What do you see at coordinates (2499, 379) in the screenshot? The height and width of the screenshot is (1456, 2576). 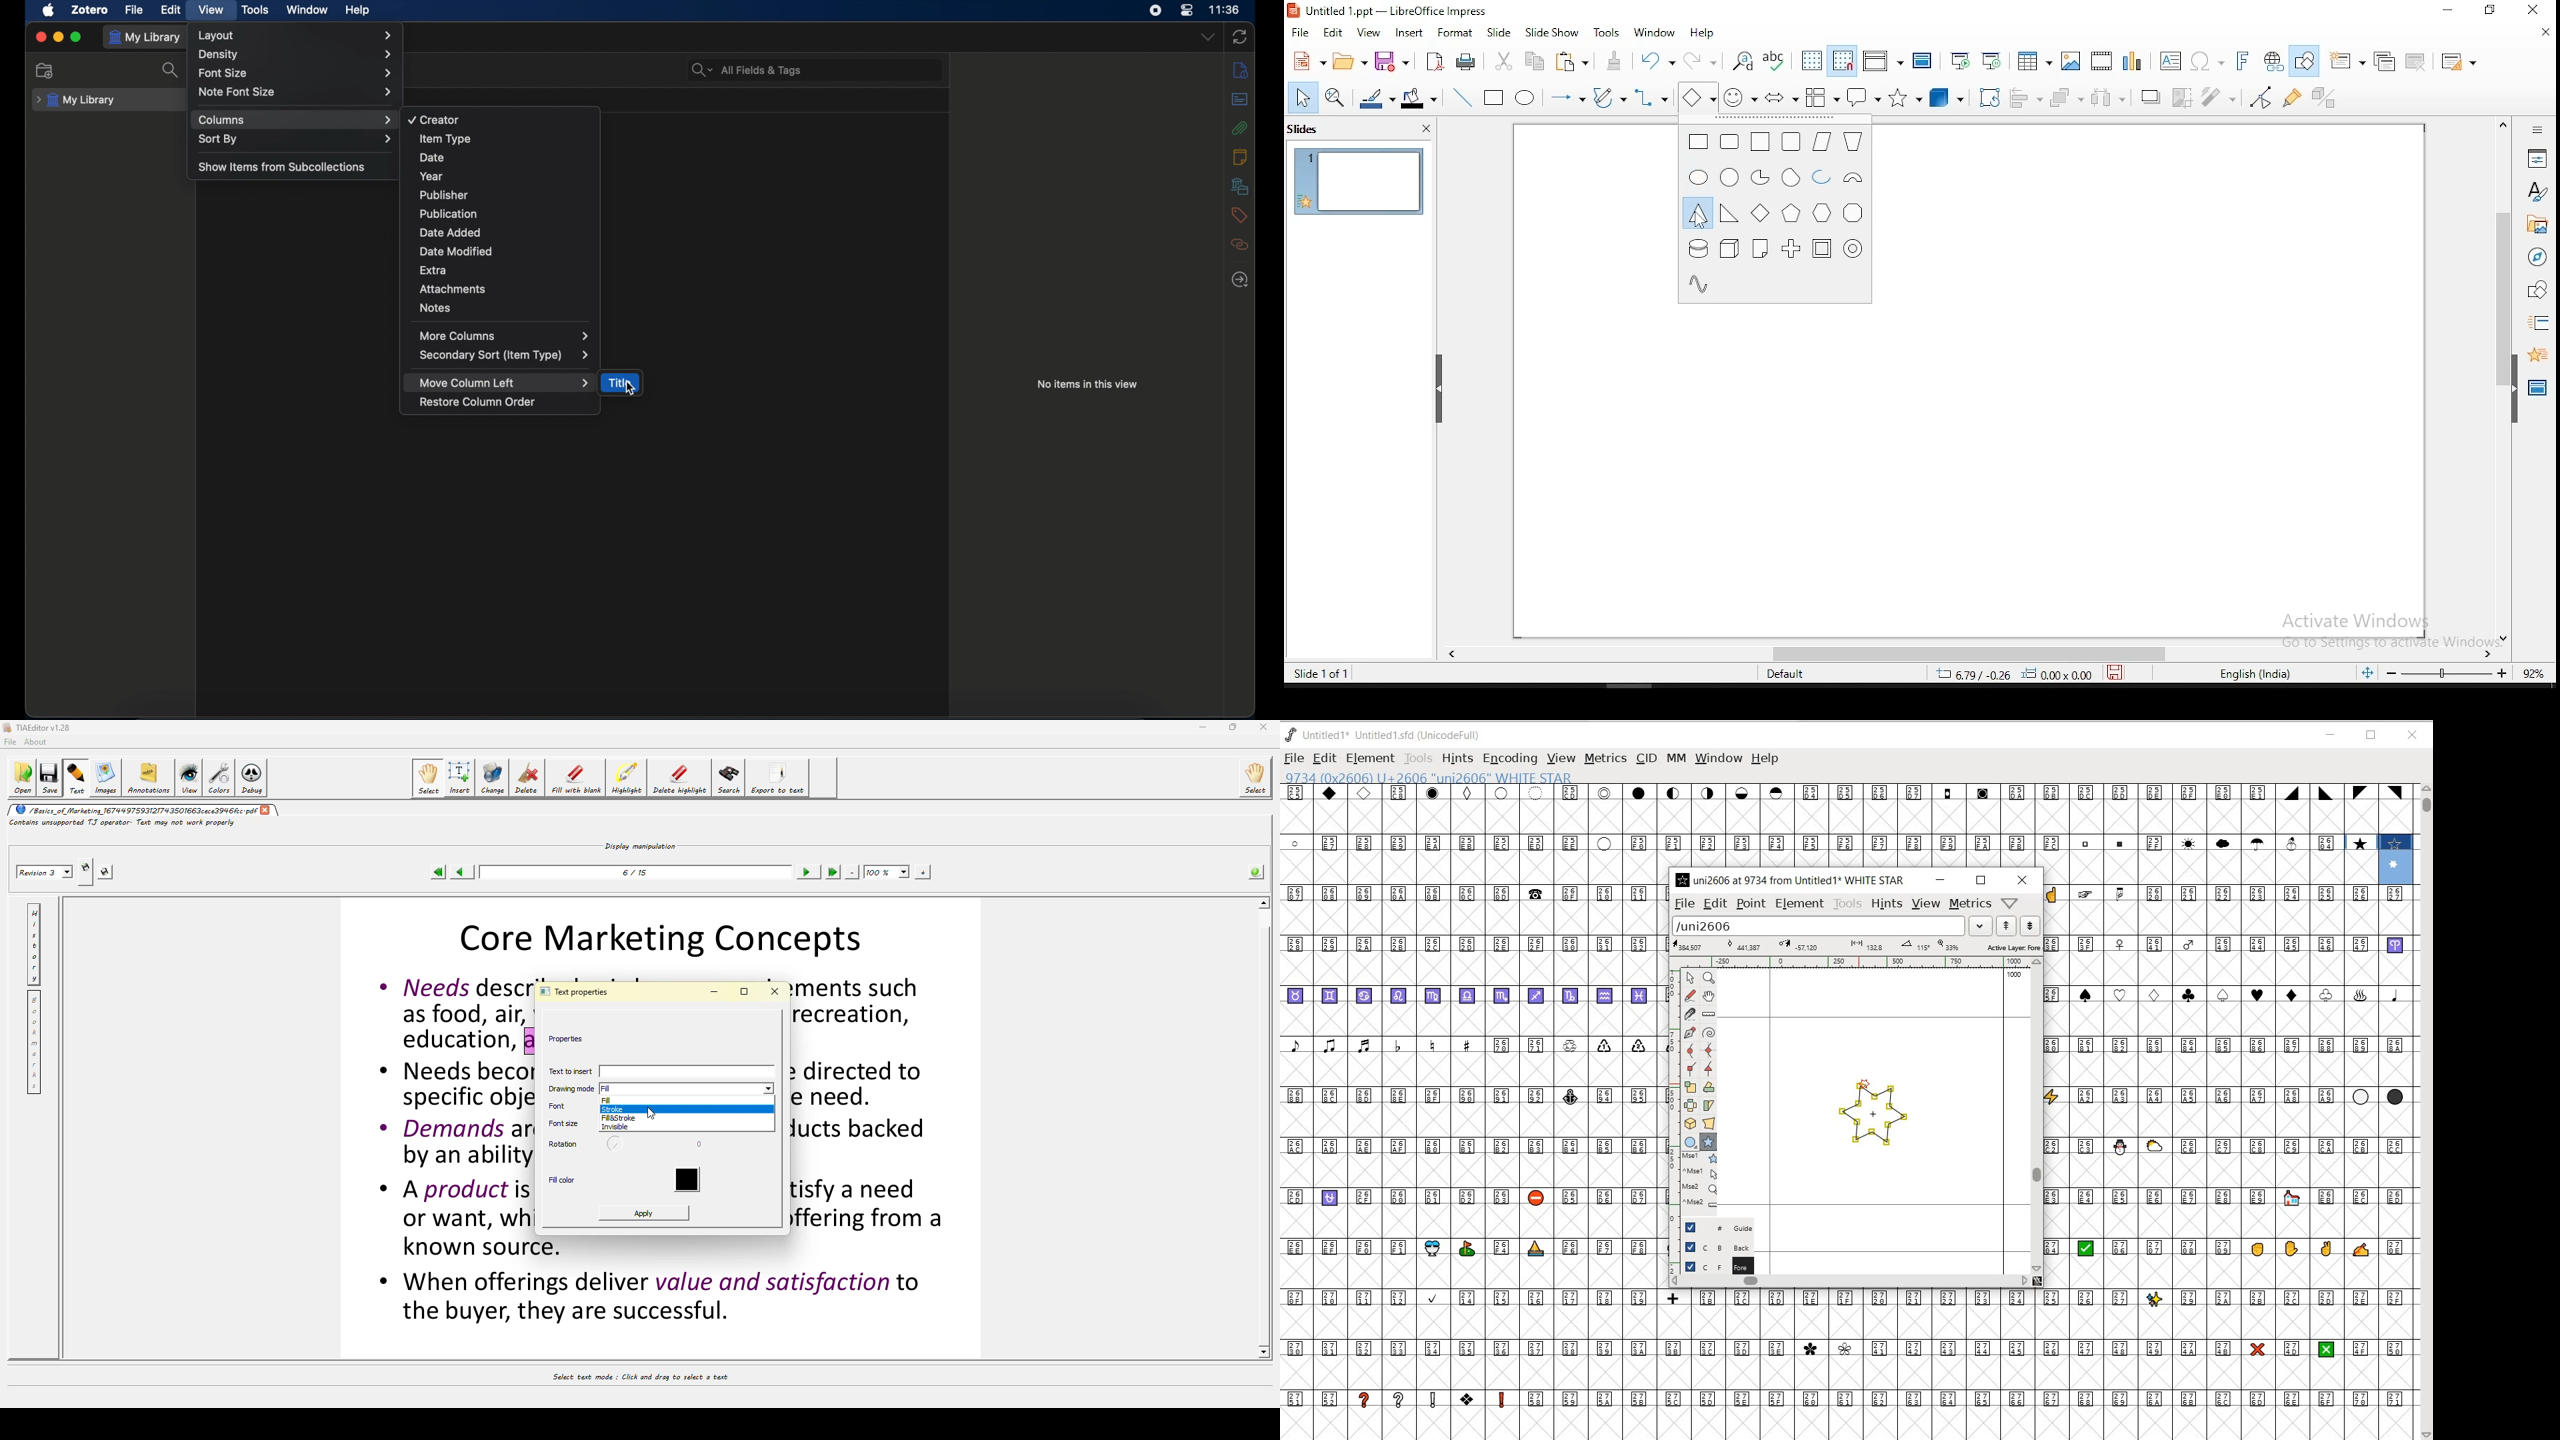 I see `scroll bar` at bounding box center [2499, 379].